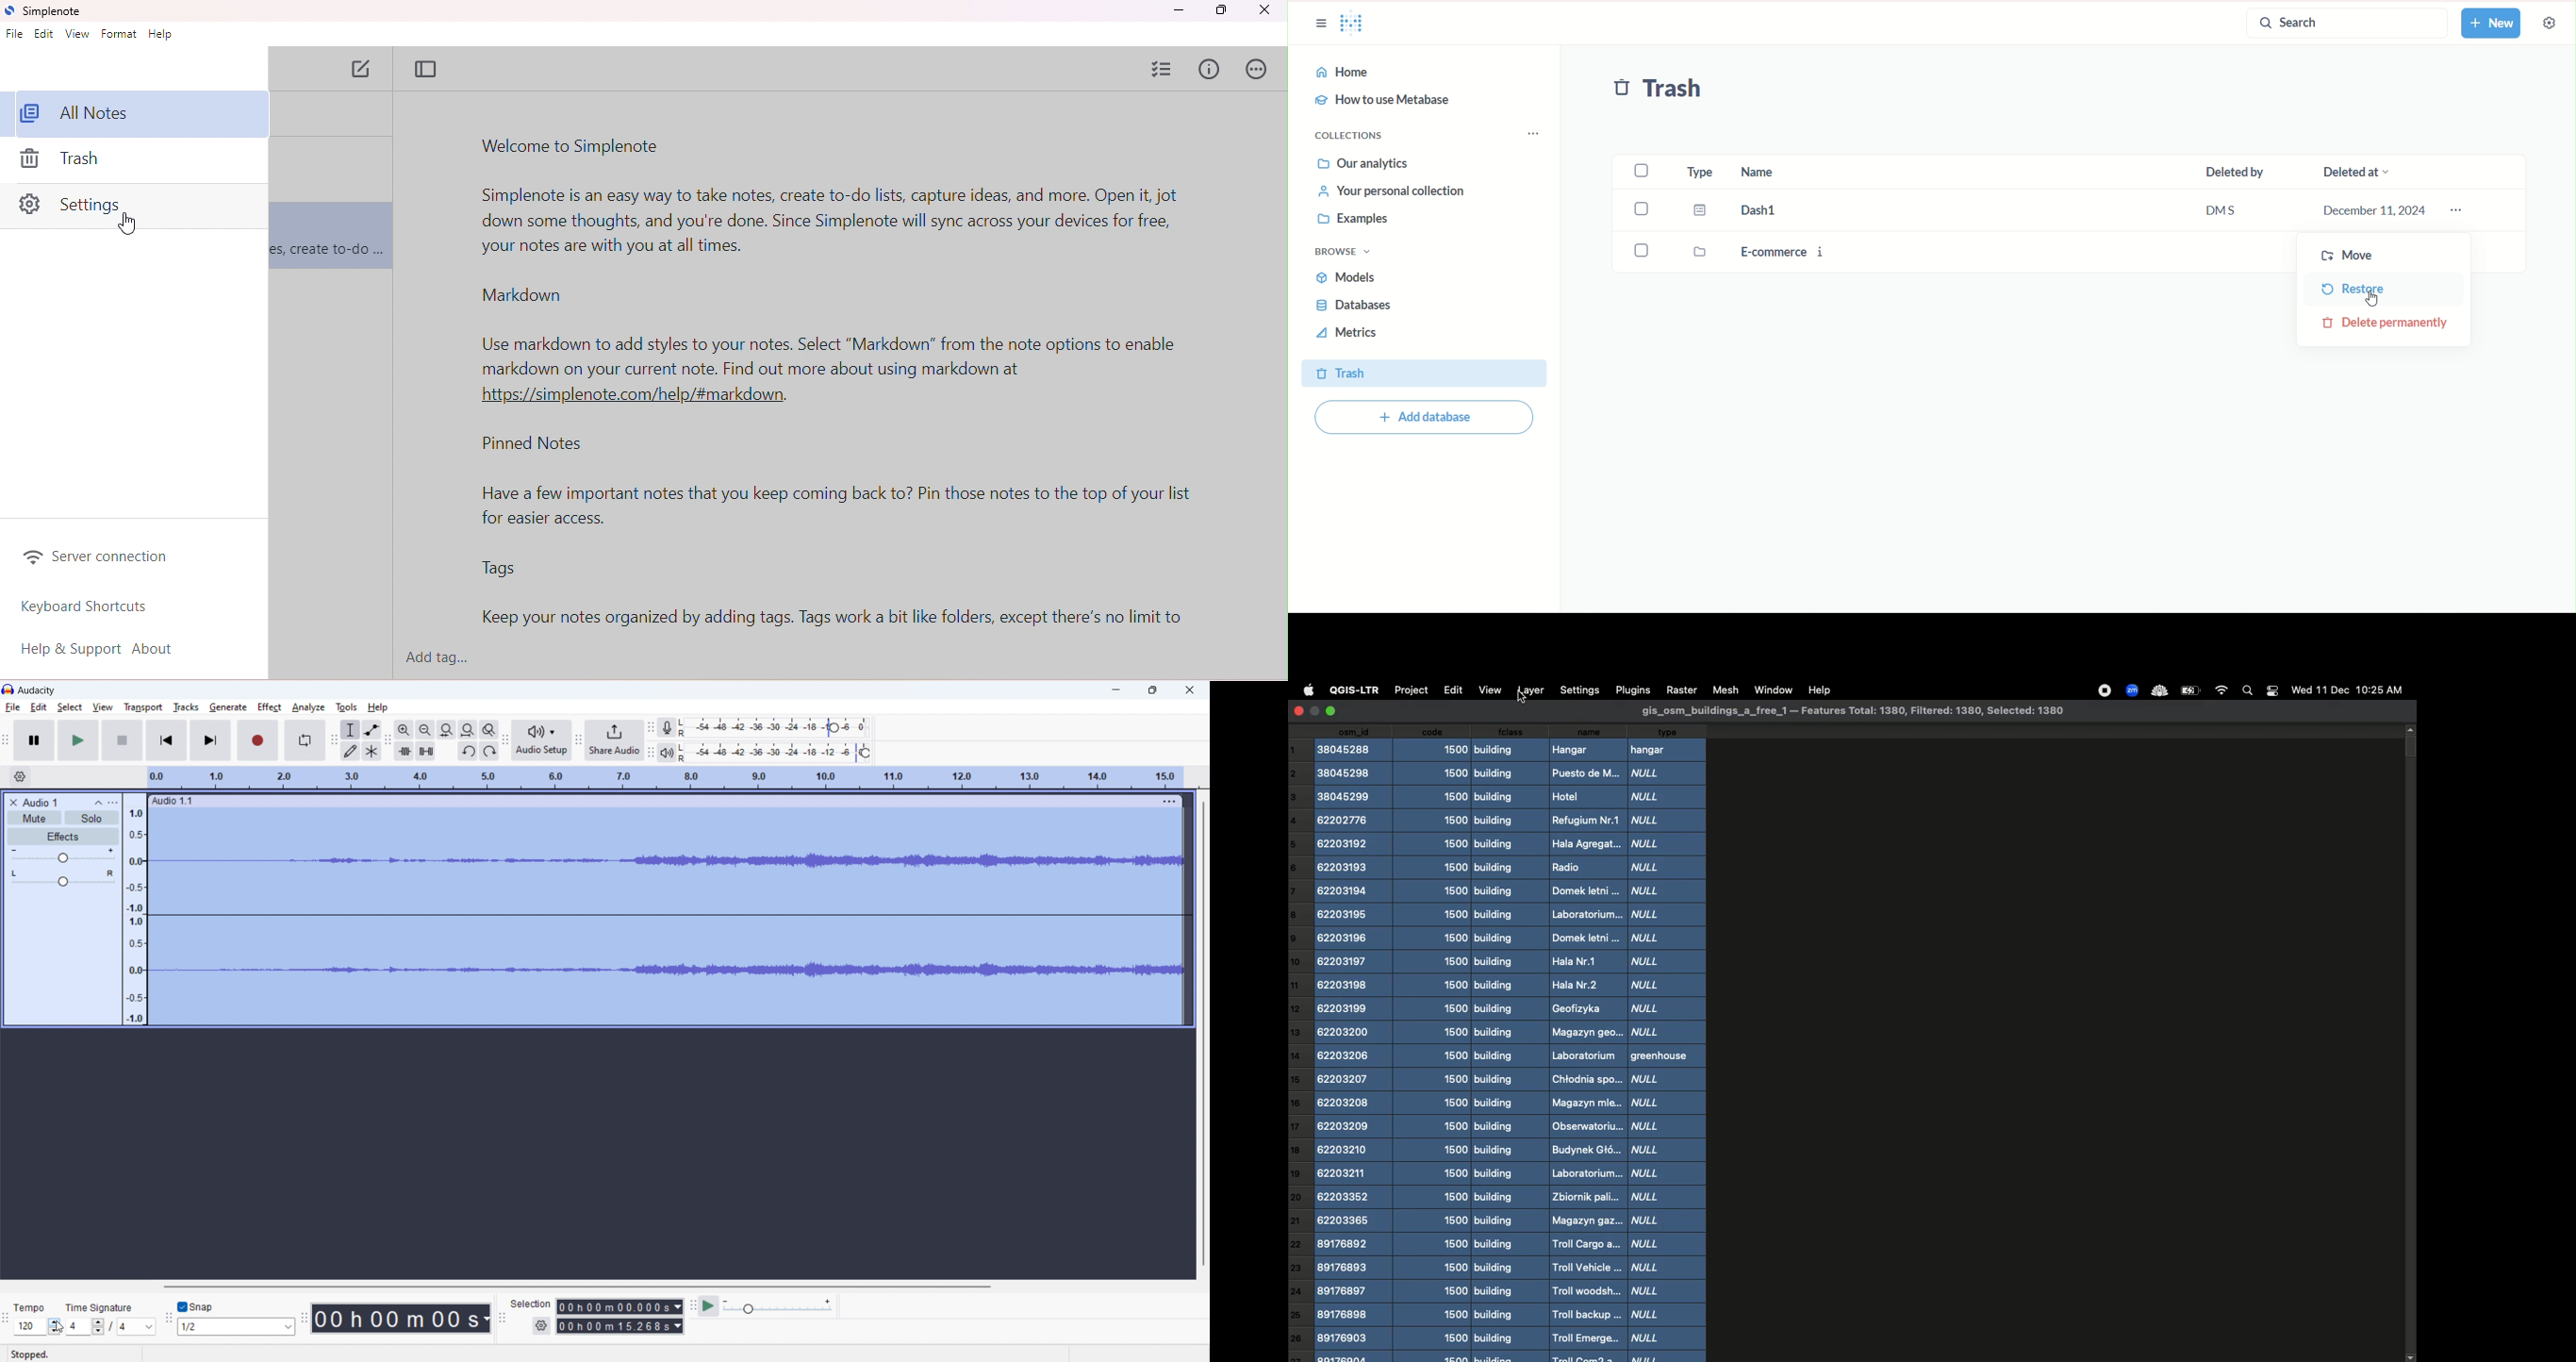 The height and width of the screenshot is (1372, 2576). What do you see at coordinates (308, 708) in the screenshot?
I see `analyze` at bounding box center [308, 708].